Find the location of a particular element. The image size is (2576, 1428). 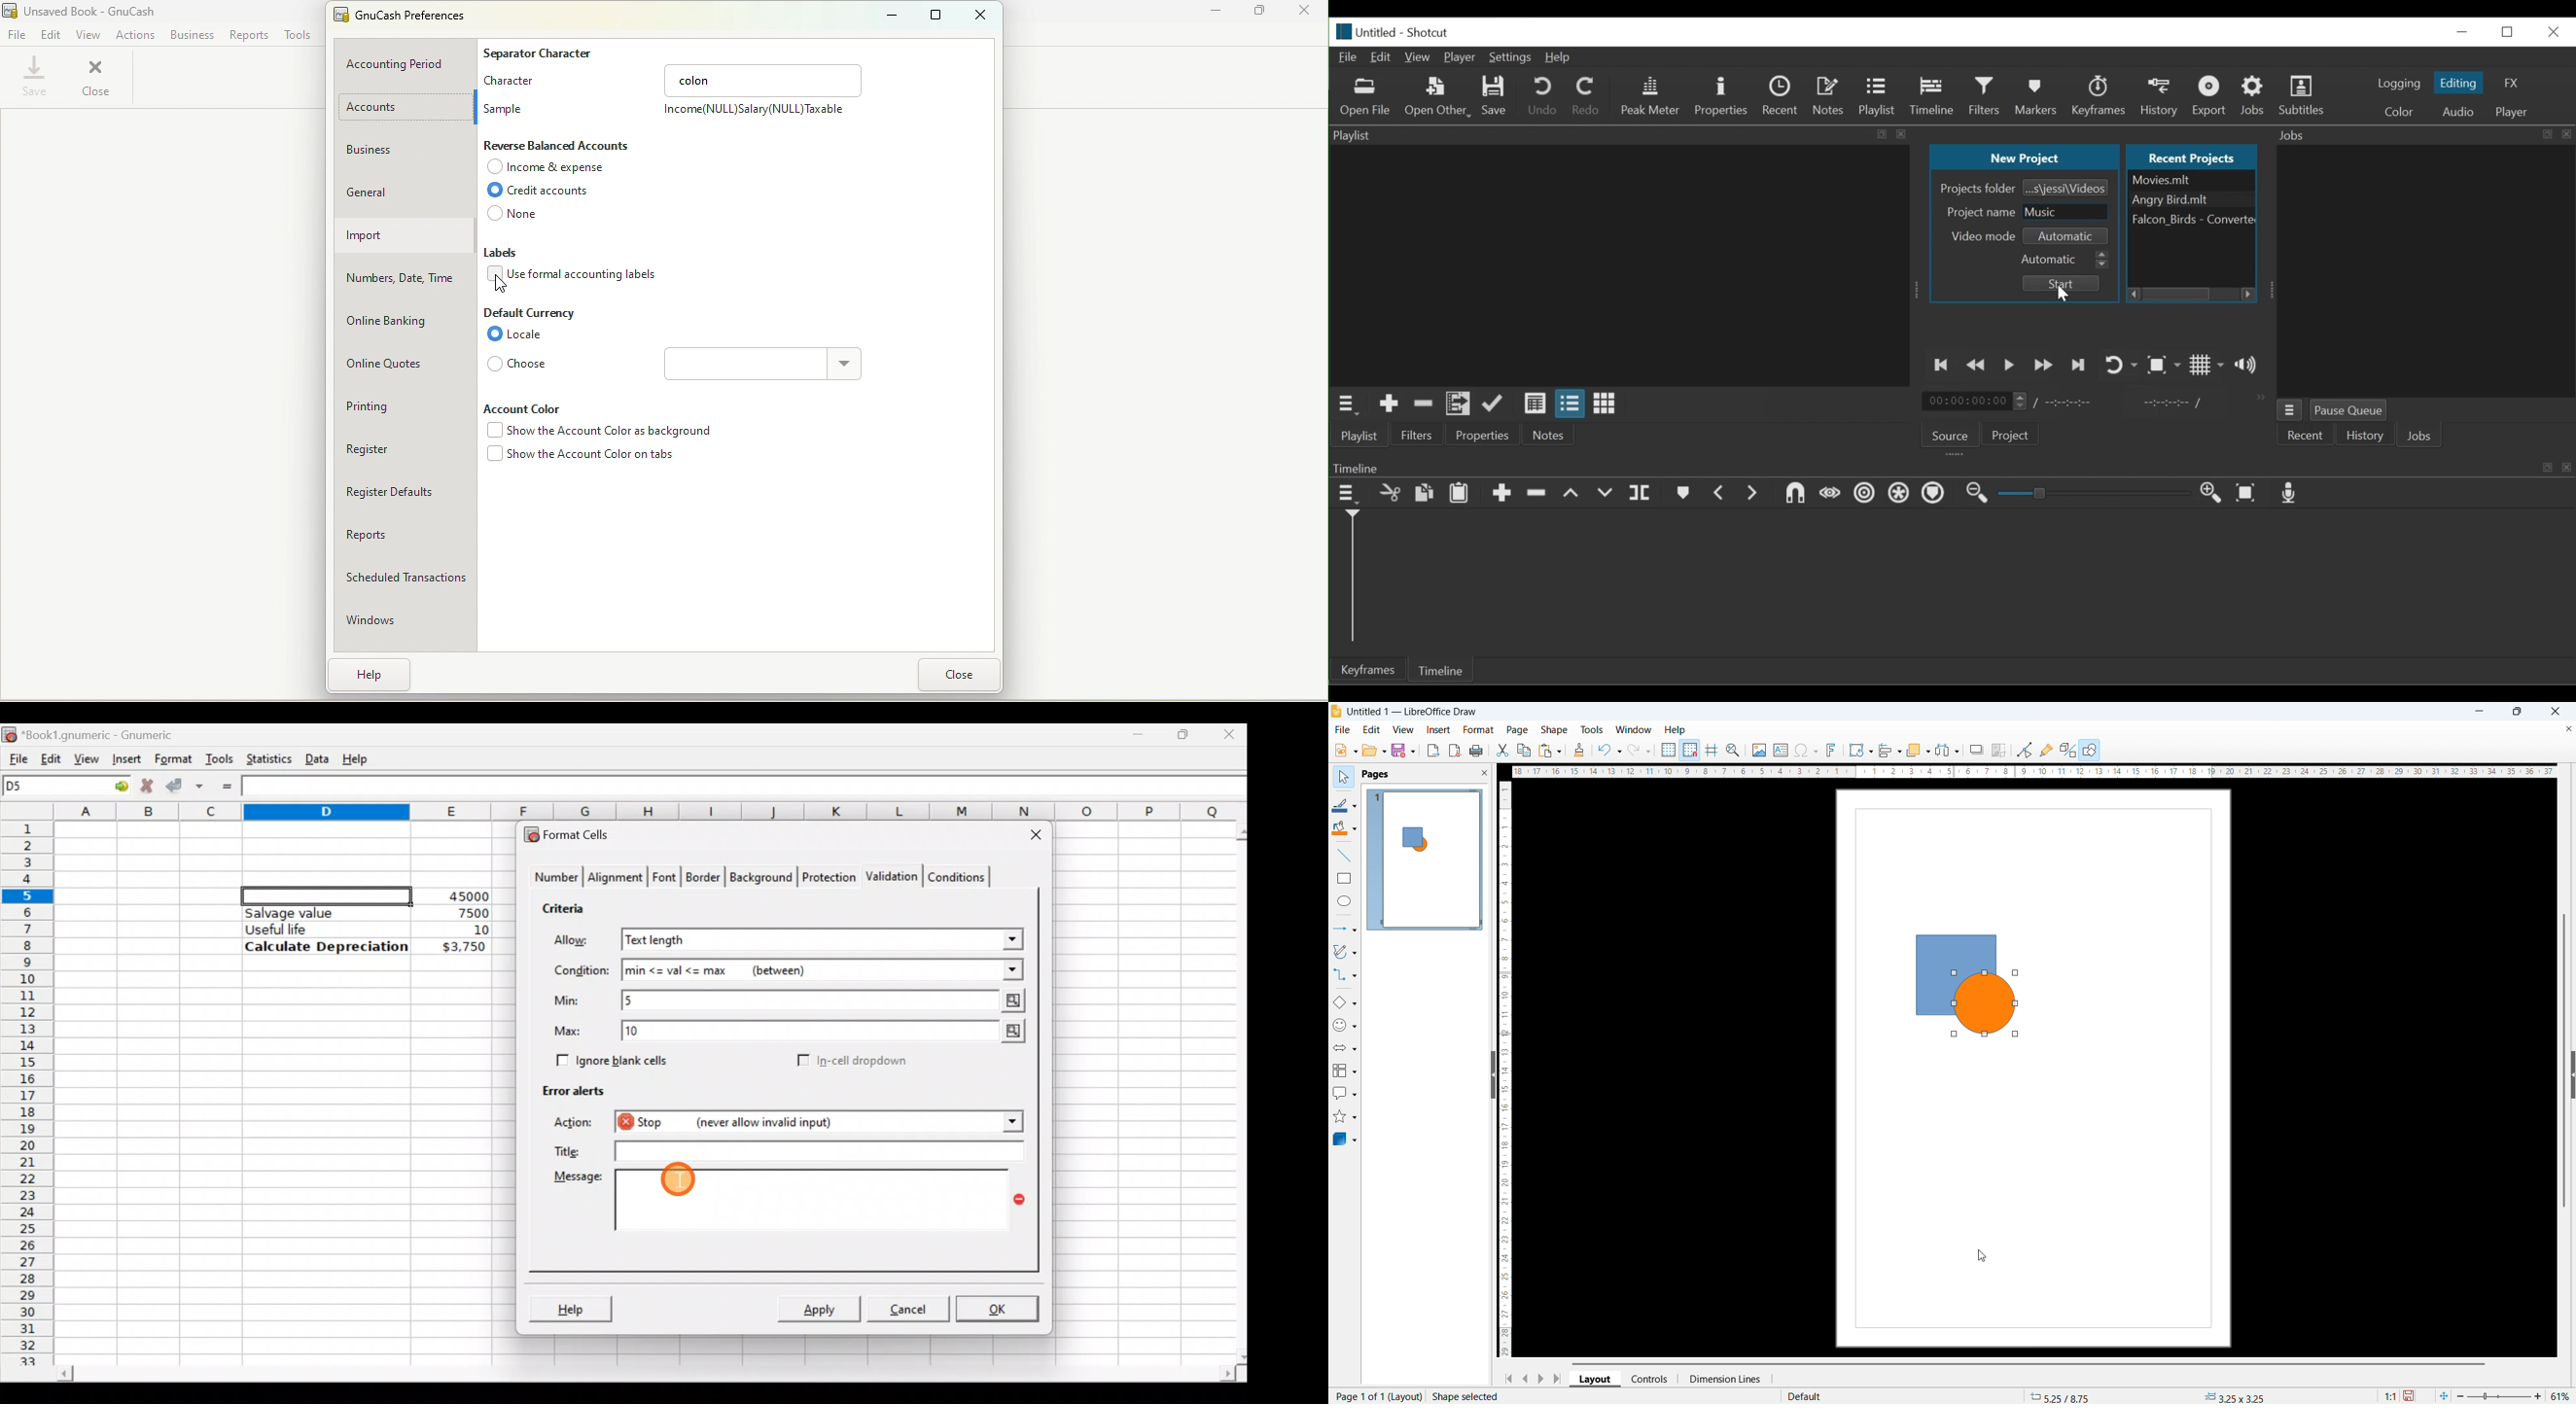

Previous marker is located at coordinates (1719, 491).